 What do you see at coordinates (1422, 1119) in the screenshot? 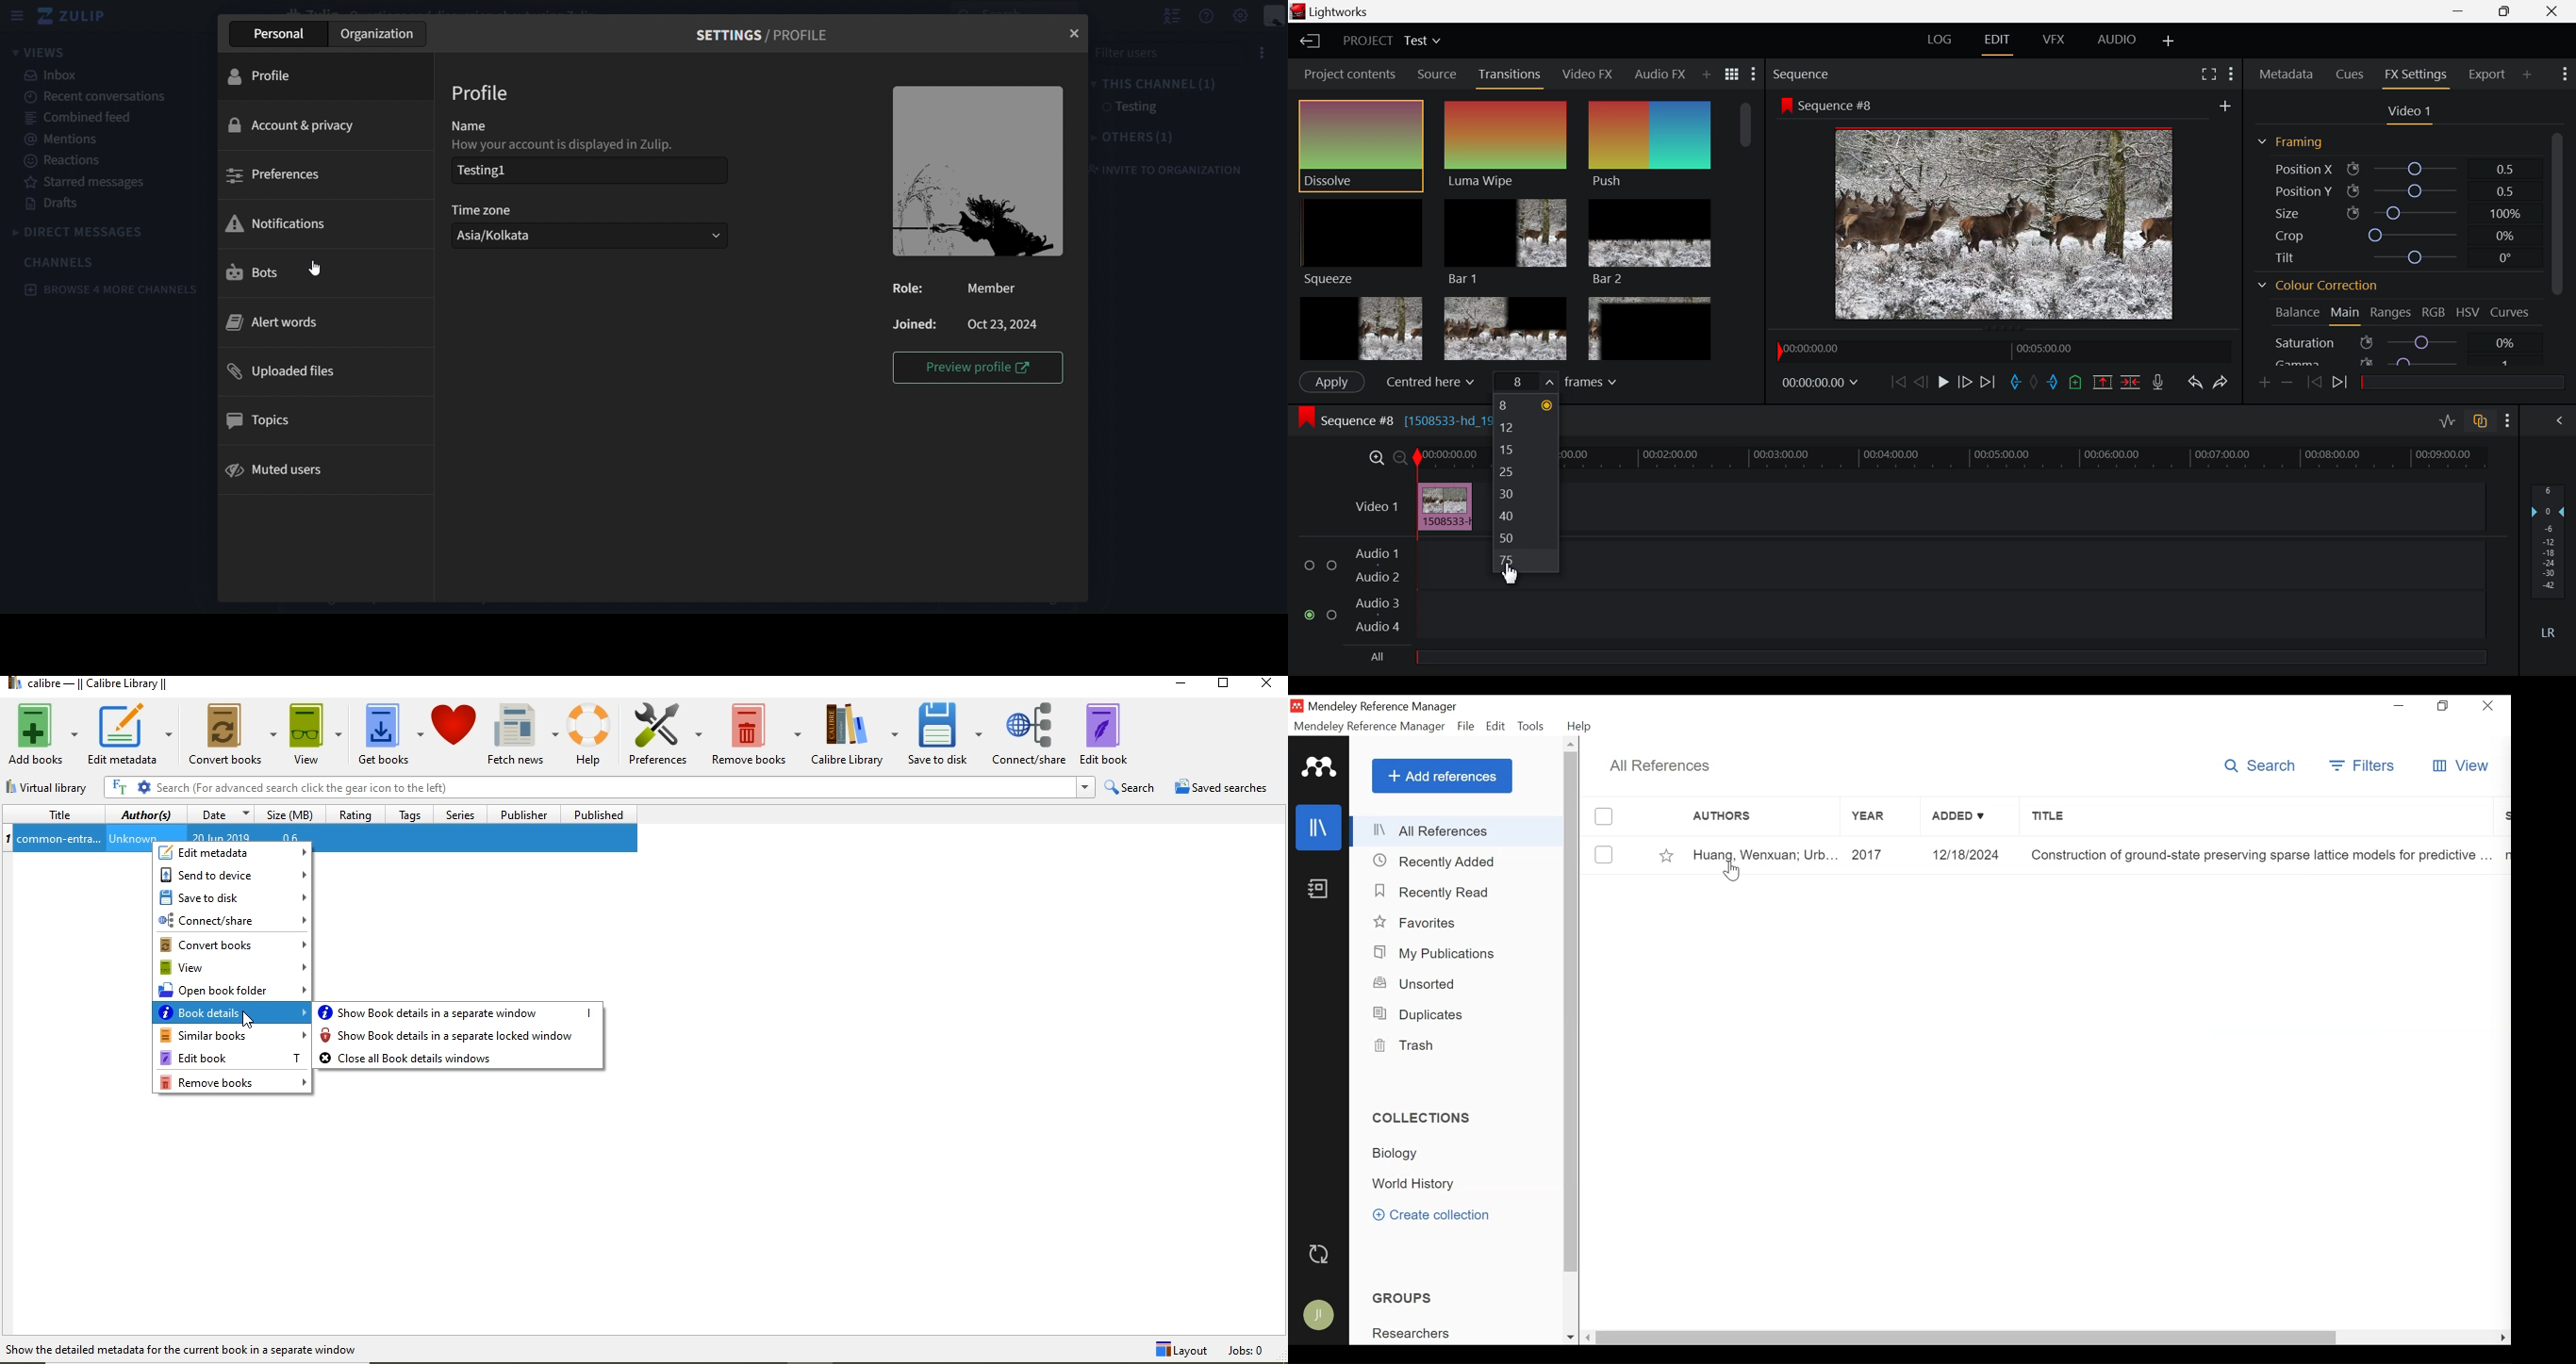
I see `Collections` at bounding box center [1422, 1119].